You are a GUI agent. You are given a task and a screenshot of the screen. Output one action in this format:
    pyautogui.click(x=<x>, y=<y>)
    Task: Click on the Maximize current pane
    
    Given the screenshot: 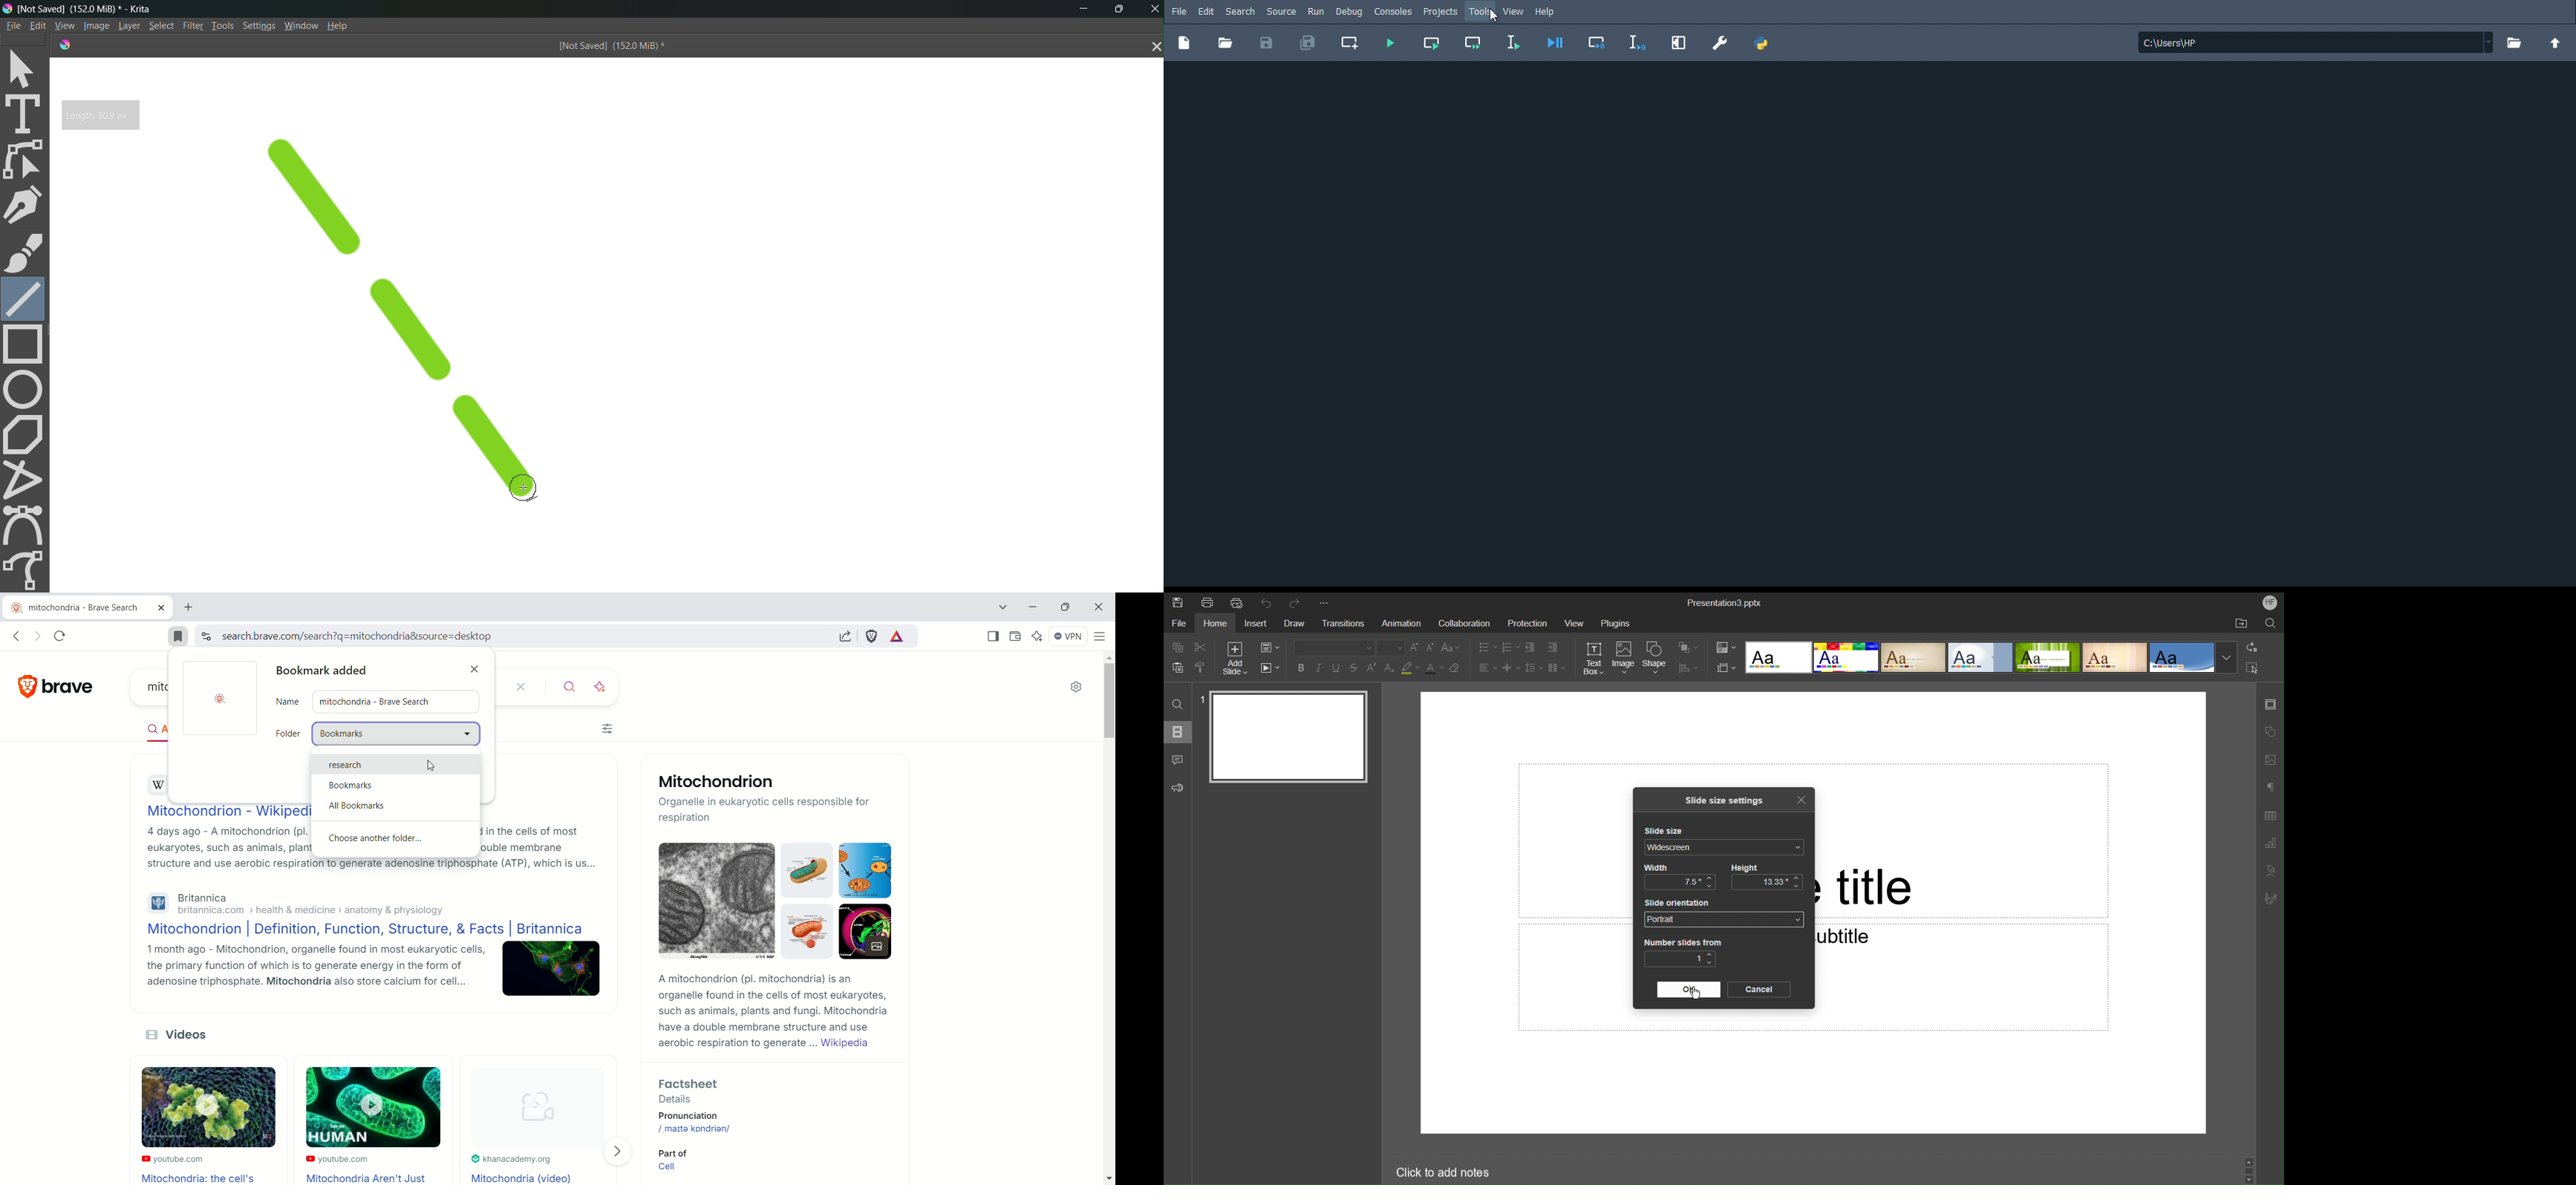 What is the action you would take?
    pyautogui.click(x=1682, y=43)
    